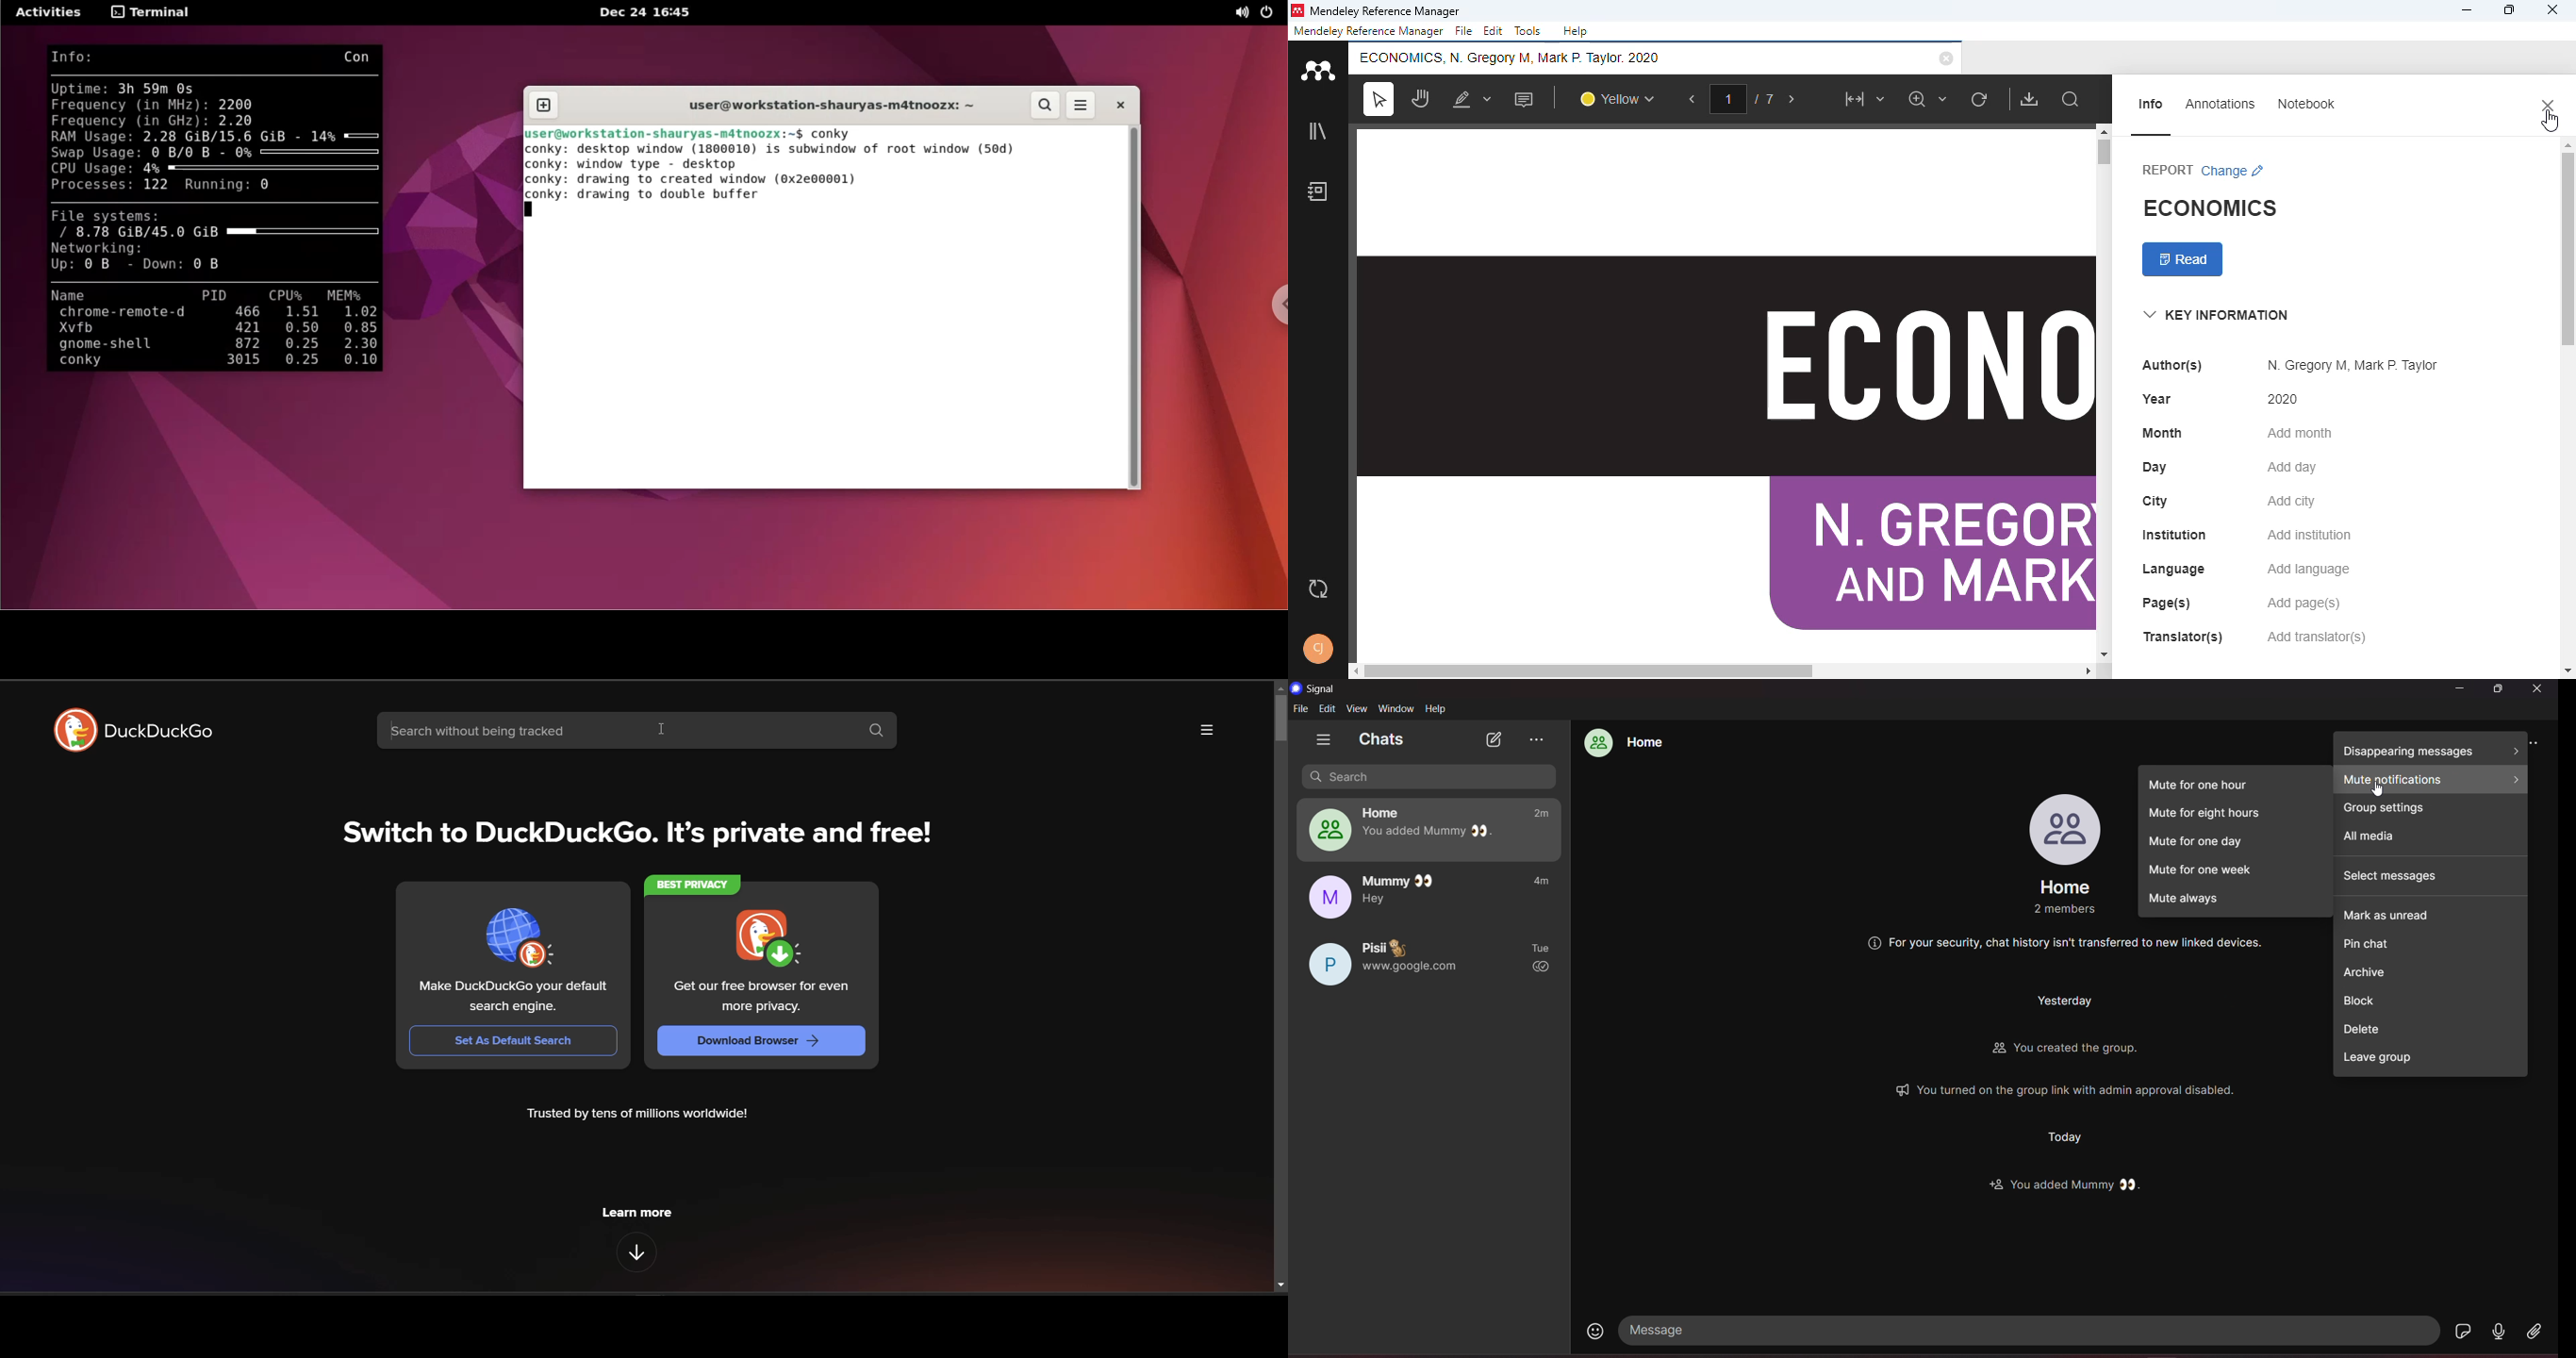 Image resolution: width=2576 pixels, height=1372 pixels. What do you see at coordinates (1422, 98) in the screenshot?
I see `scroll page` at bounding box center [1422, 98].